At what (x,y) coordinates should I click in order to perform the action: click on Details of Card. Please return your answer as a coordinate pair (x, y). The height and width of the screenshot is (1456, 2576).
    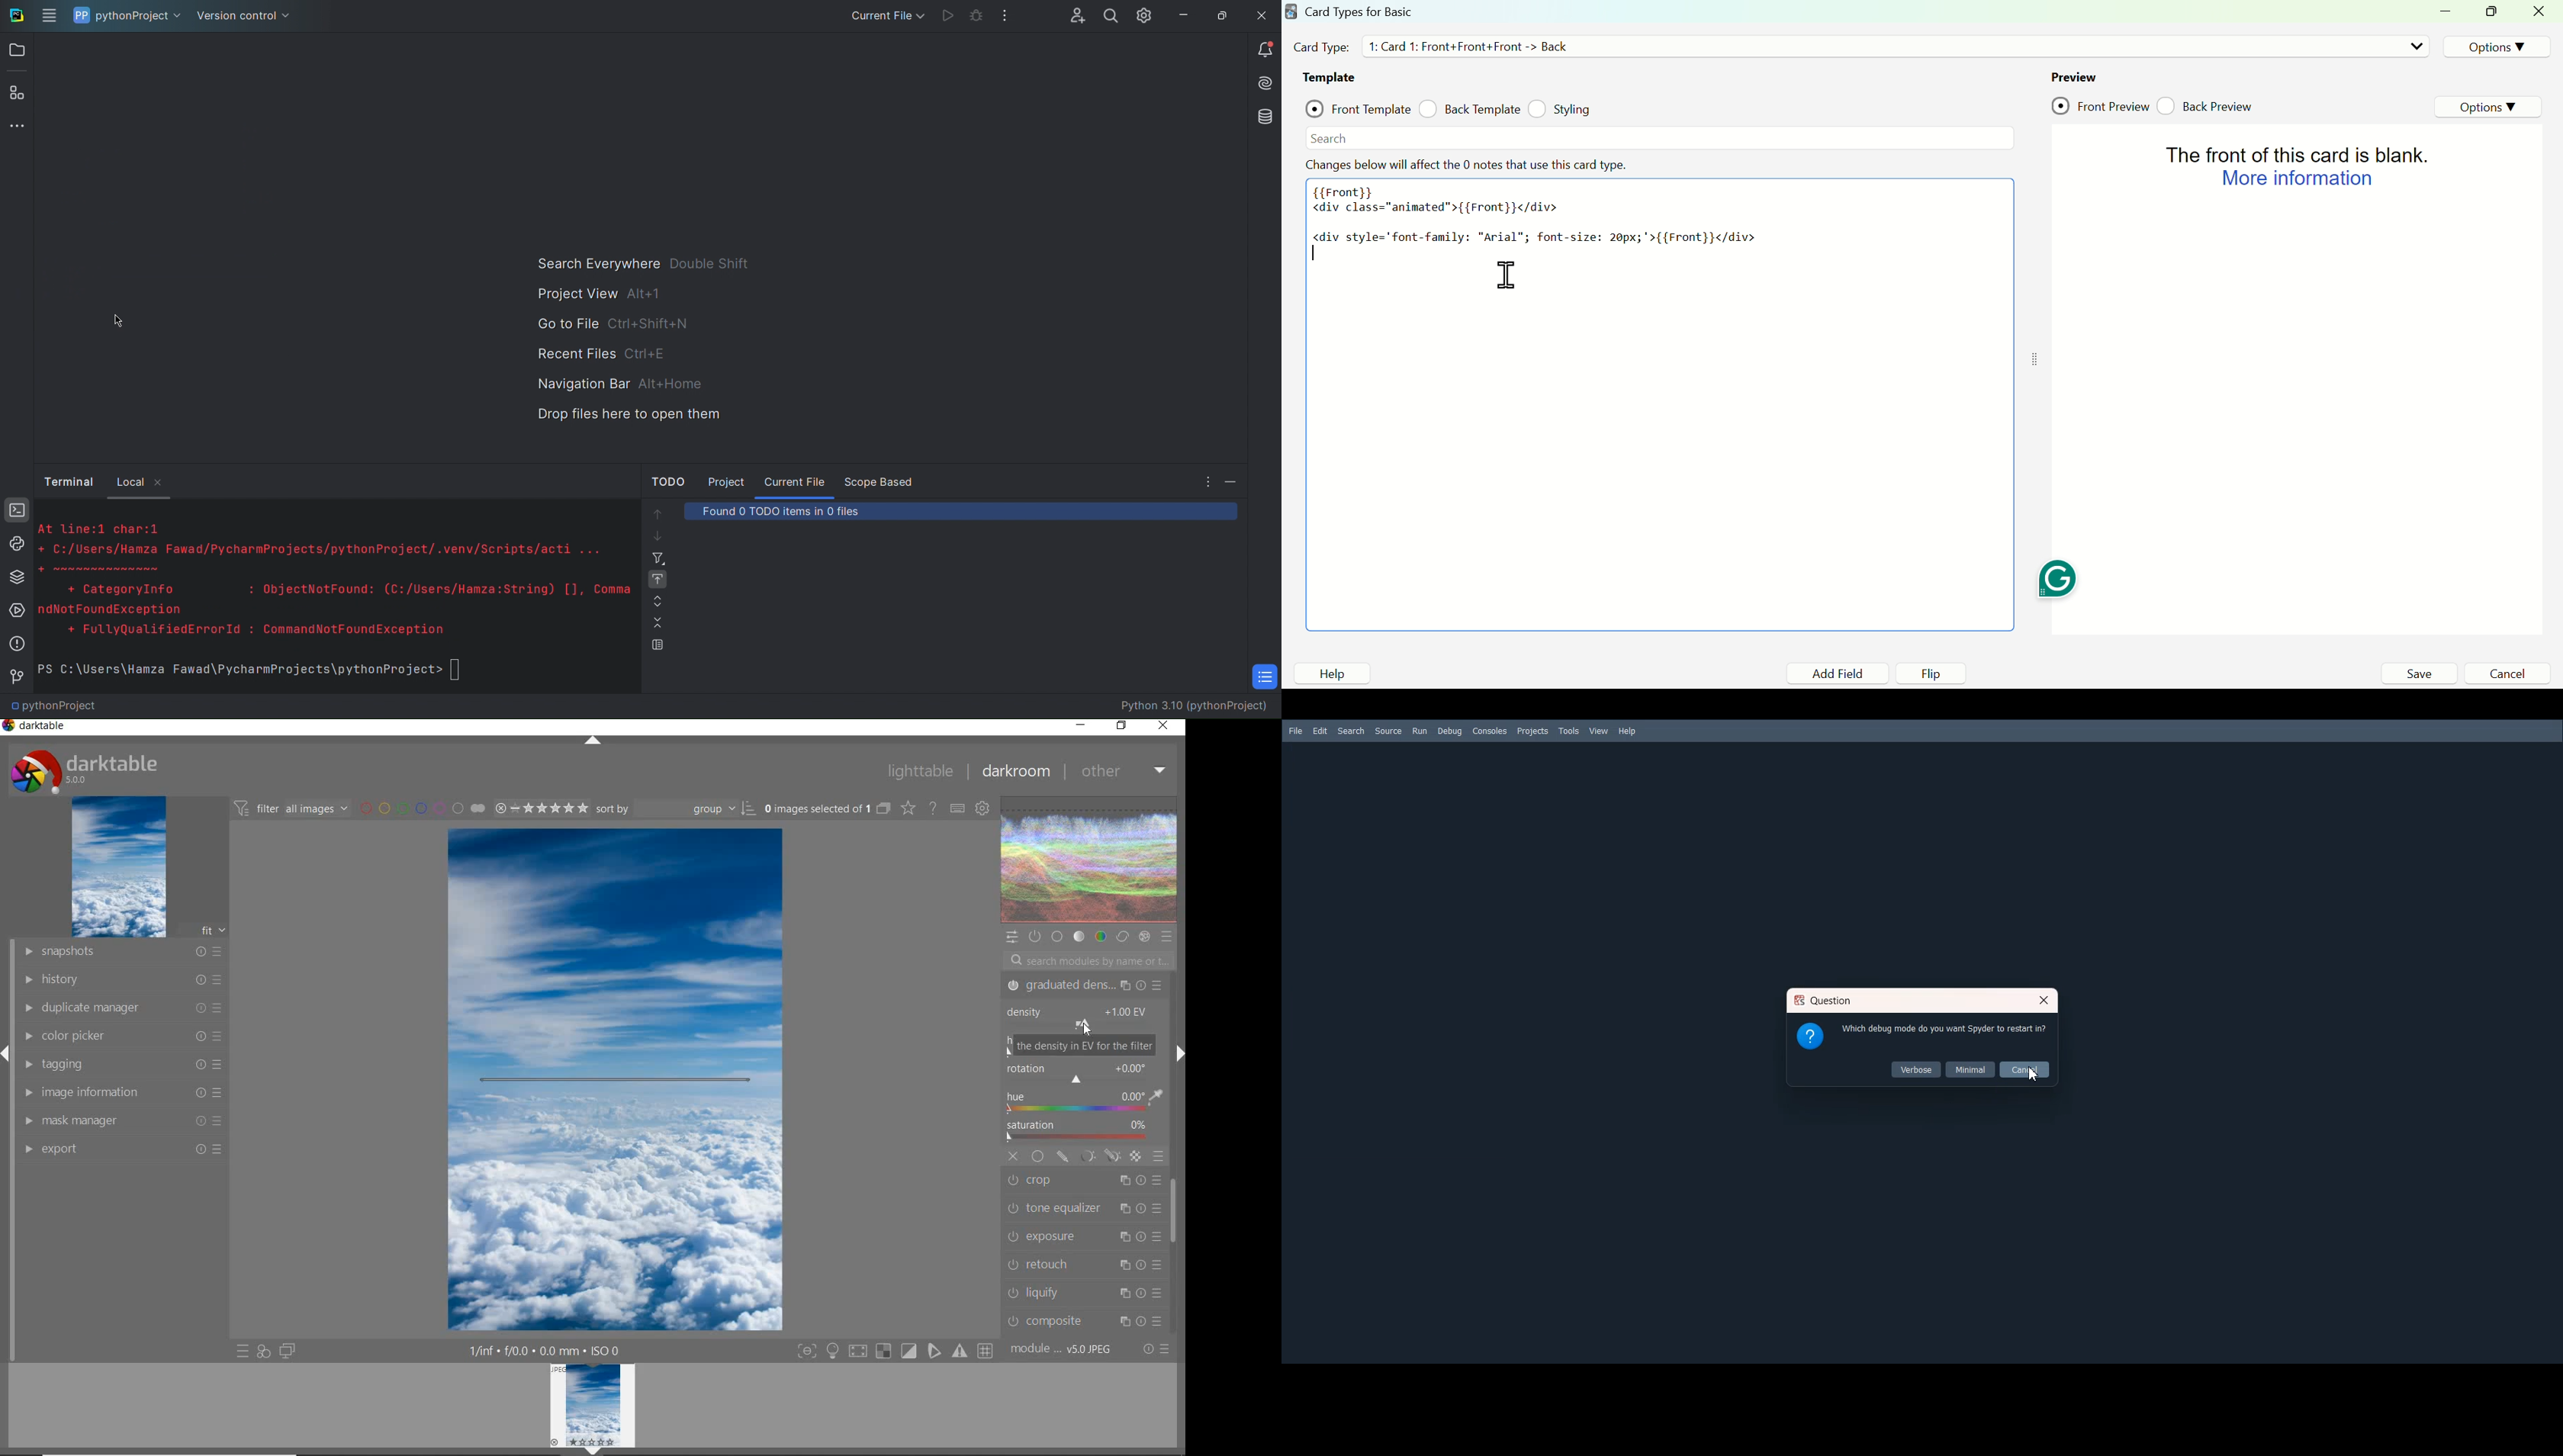
    Looking at the image, I should click on (1474, 45).